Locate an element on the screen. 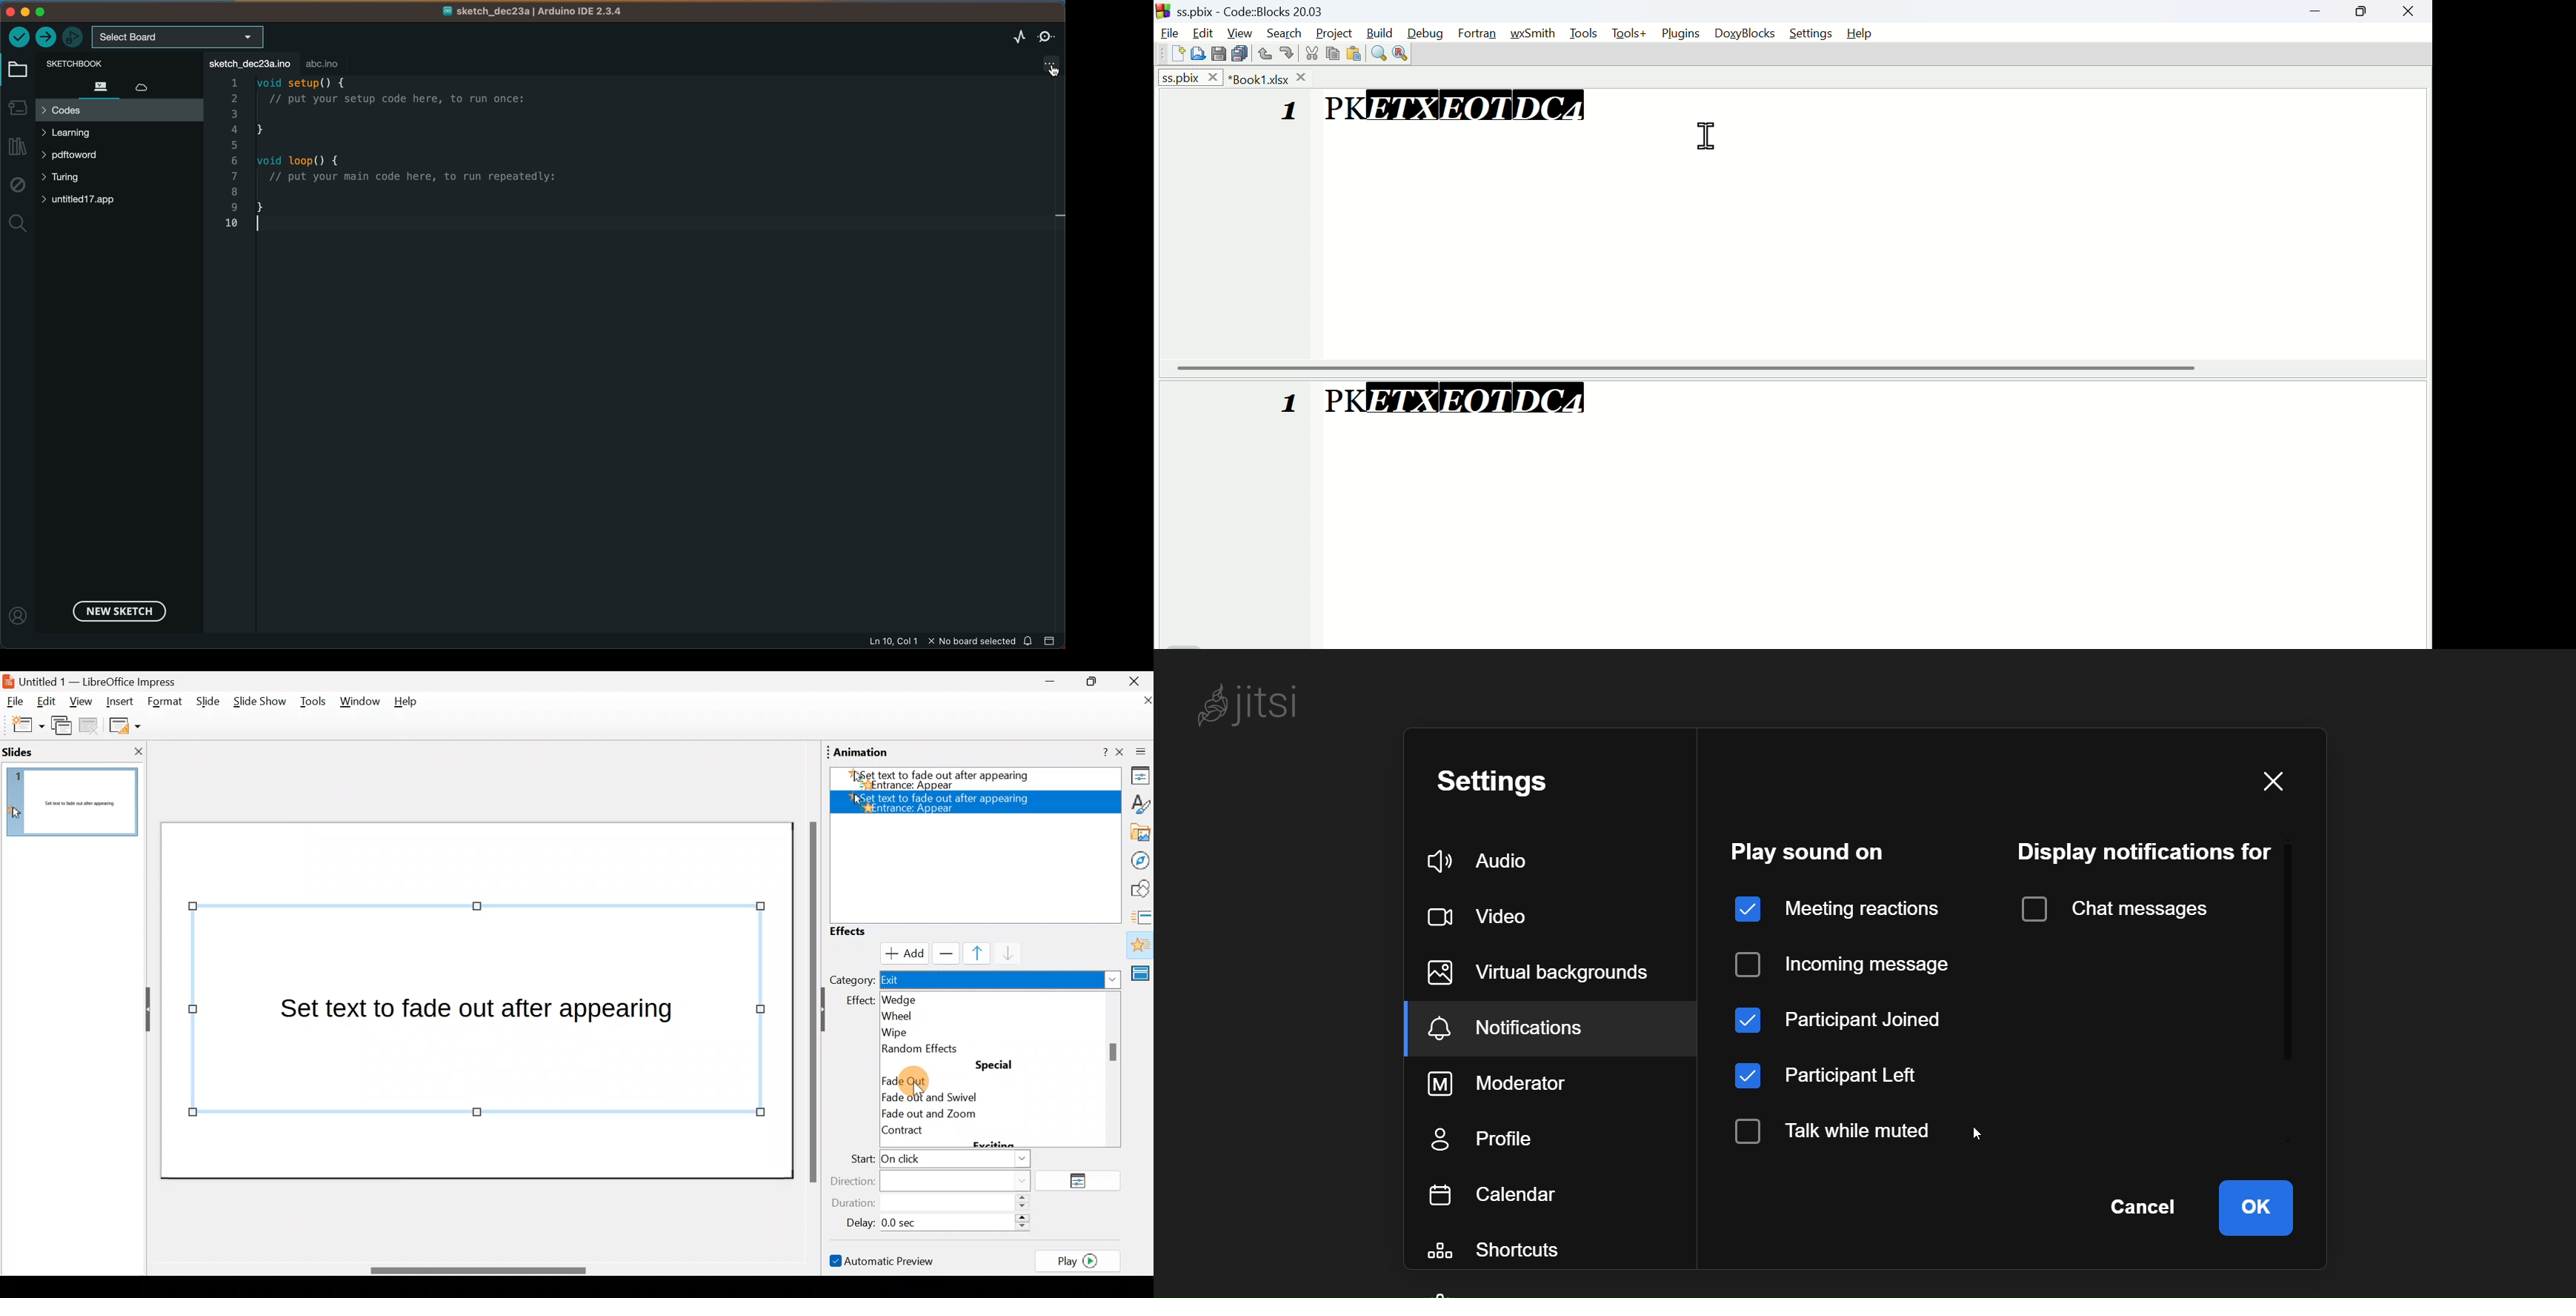 This screenshot has width=2576, height=1316. Maximise is located at coordinates (1096, 681).